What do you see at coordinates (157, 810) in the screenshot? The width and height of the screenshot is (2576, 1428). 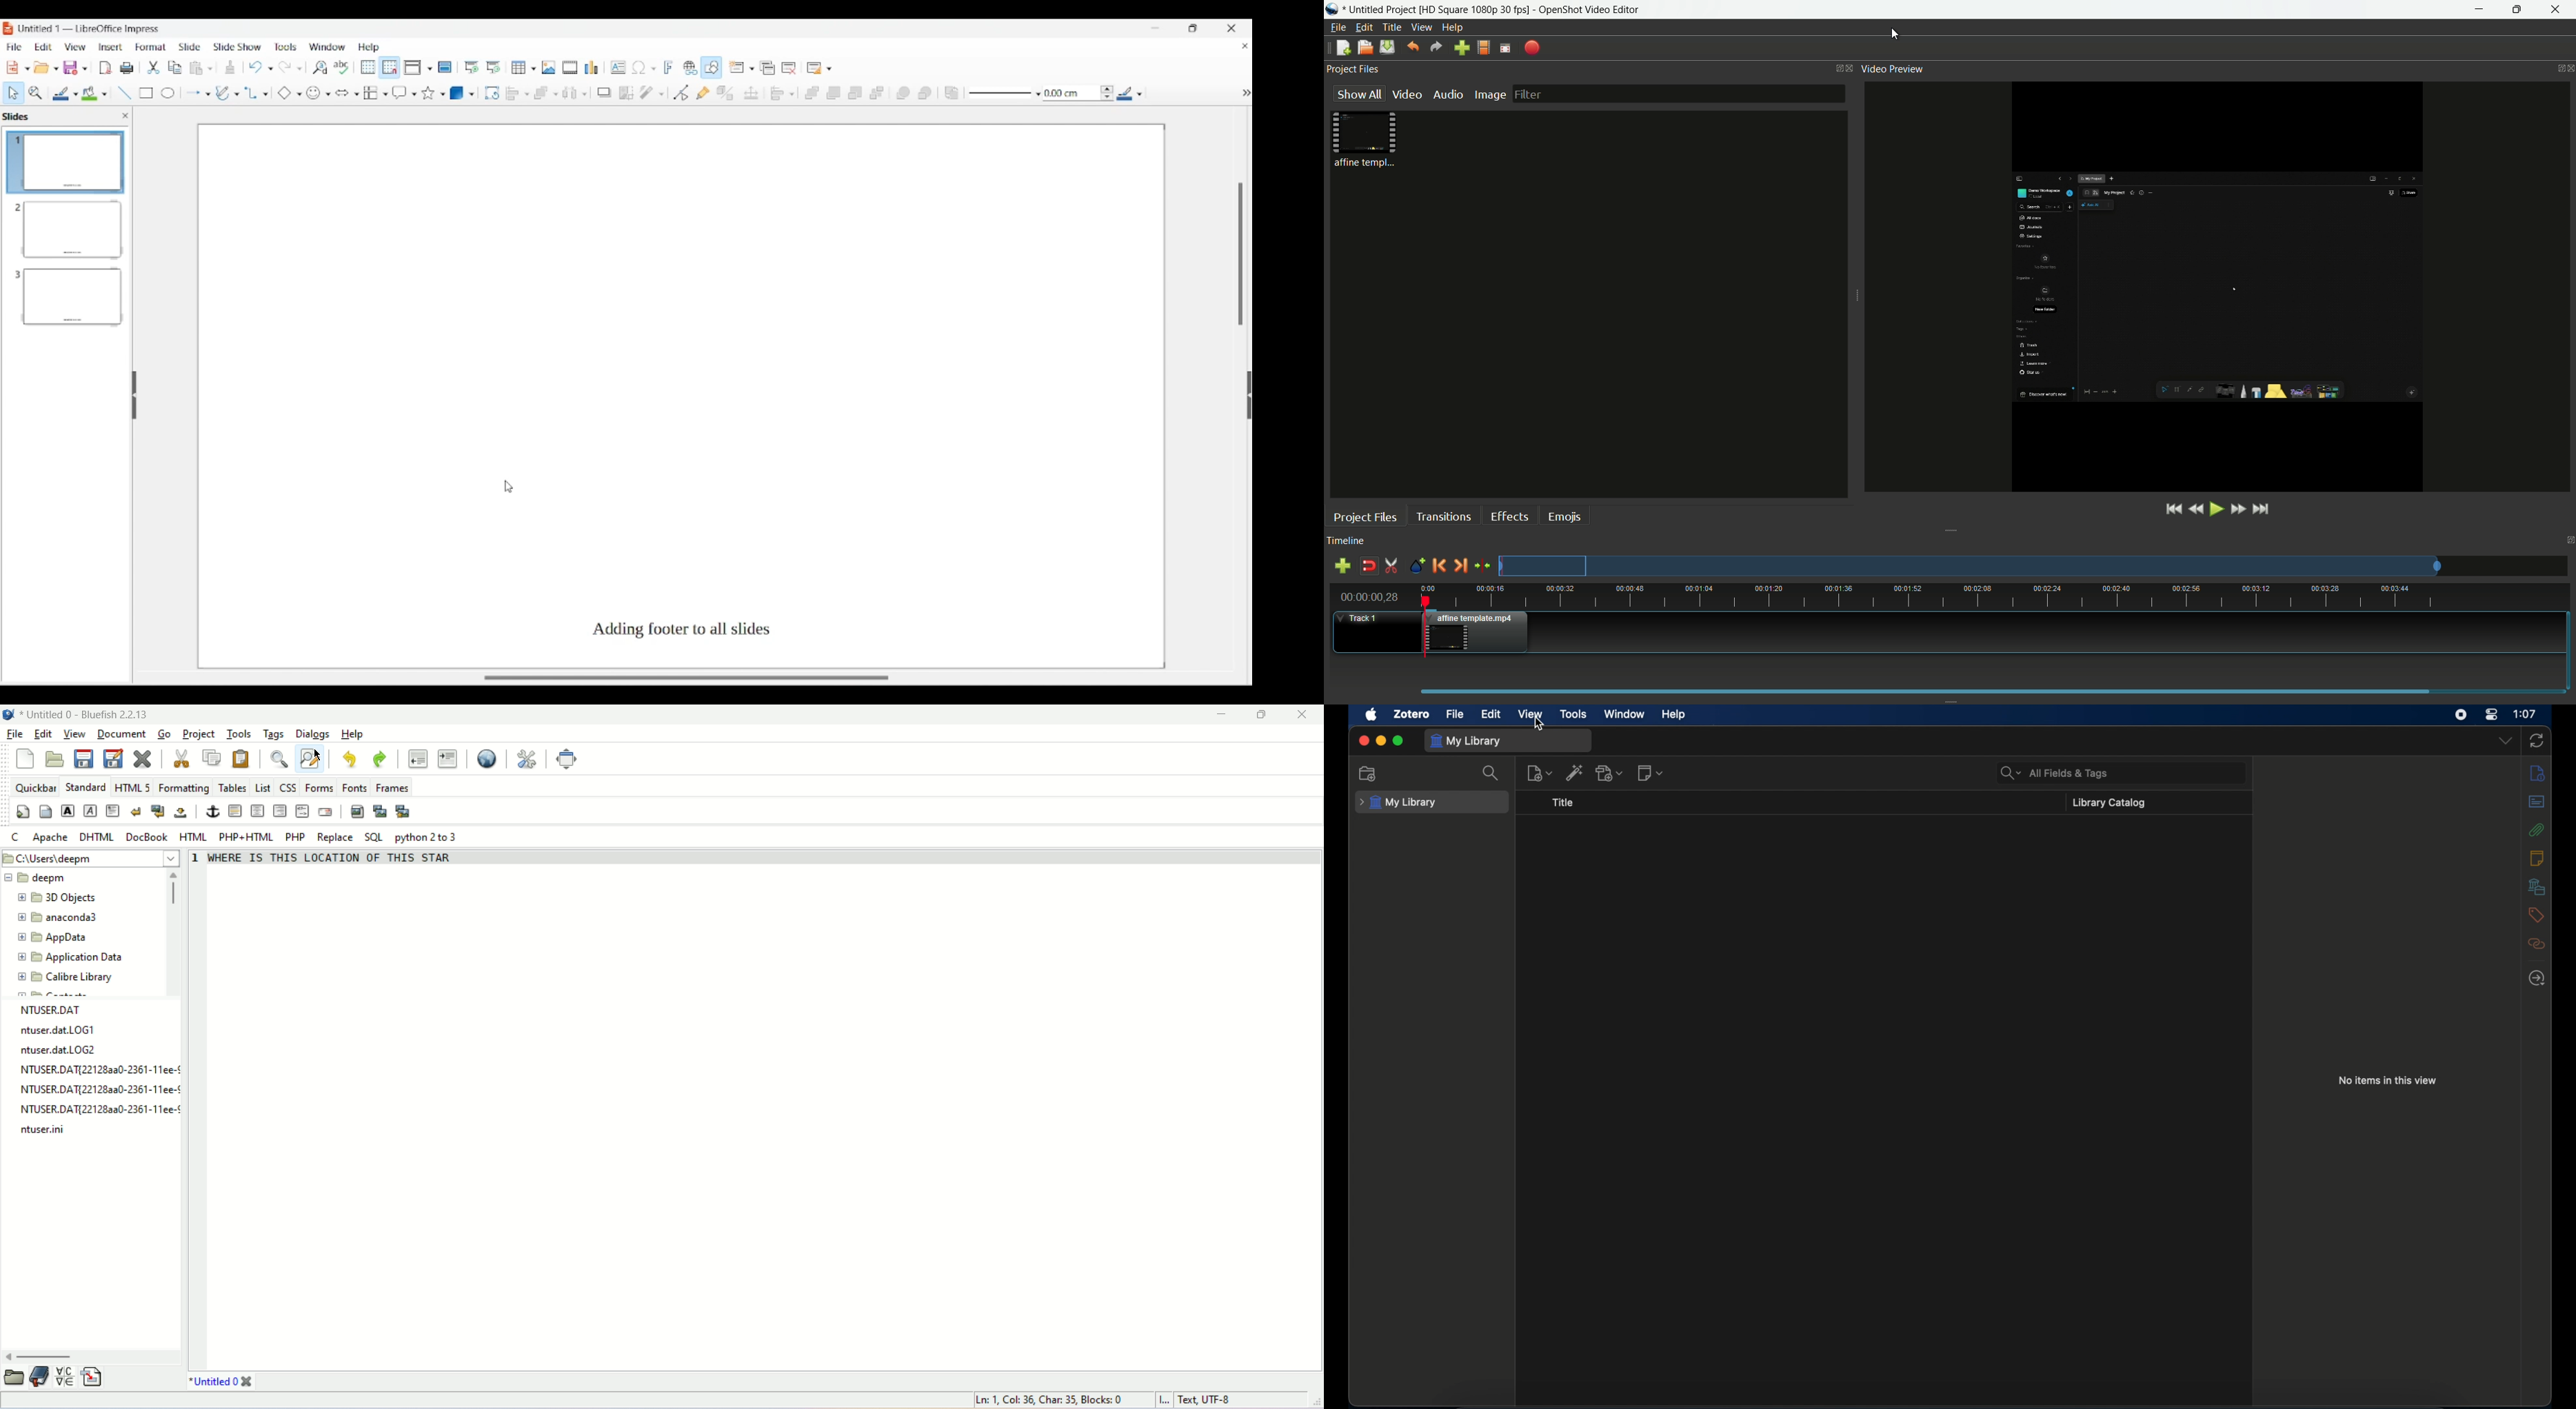 I see `break and clear` at bounding box center [157, 810].